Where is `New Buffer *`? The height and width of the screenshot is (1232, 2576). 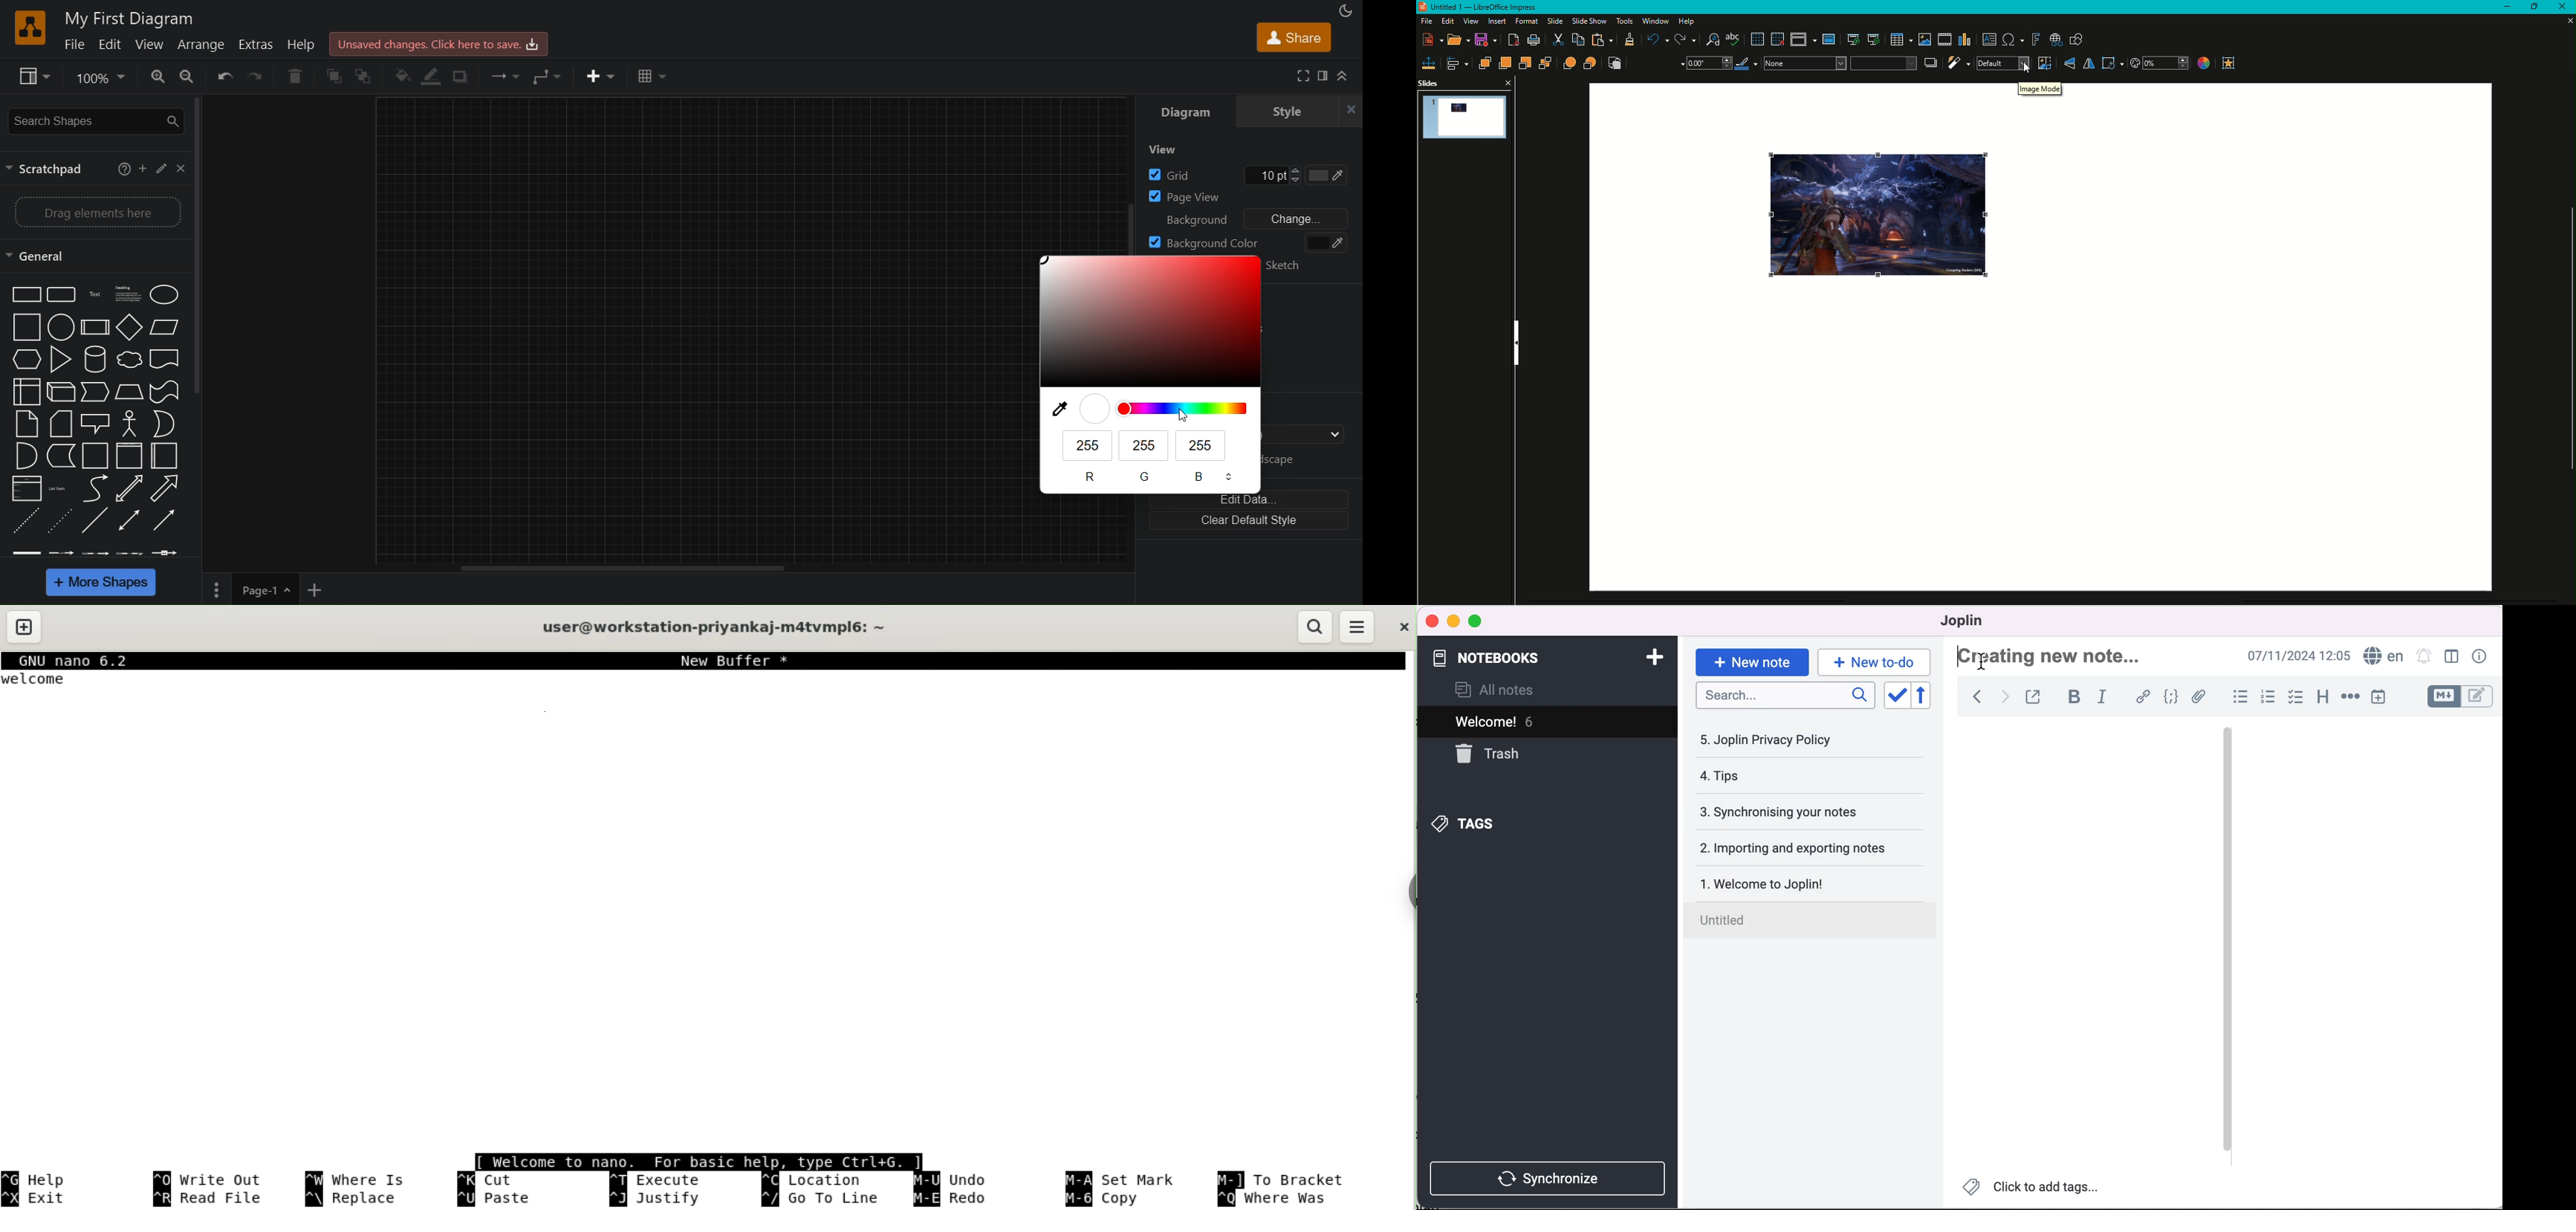
New Buffer * is located at coordinates (733, 661).